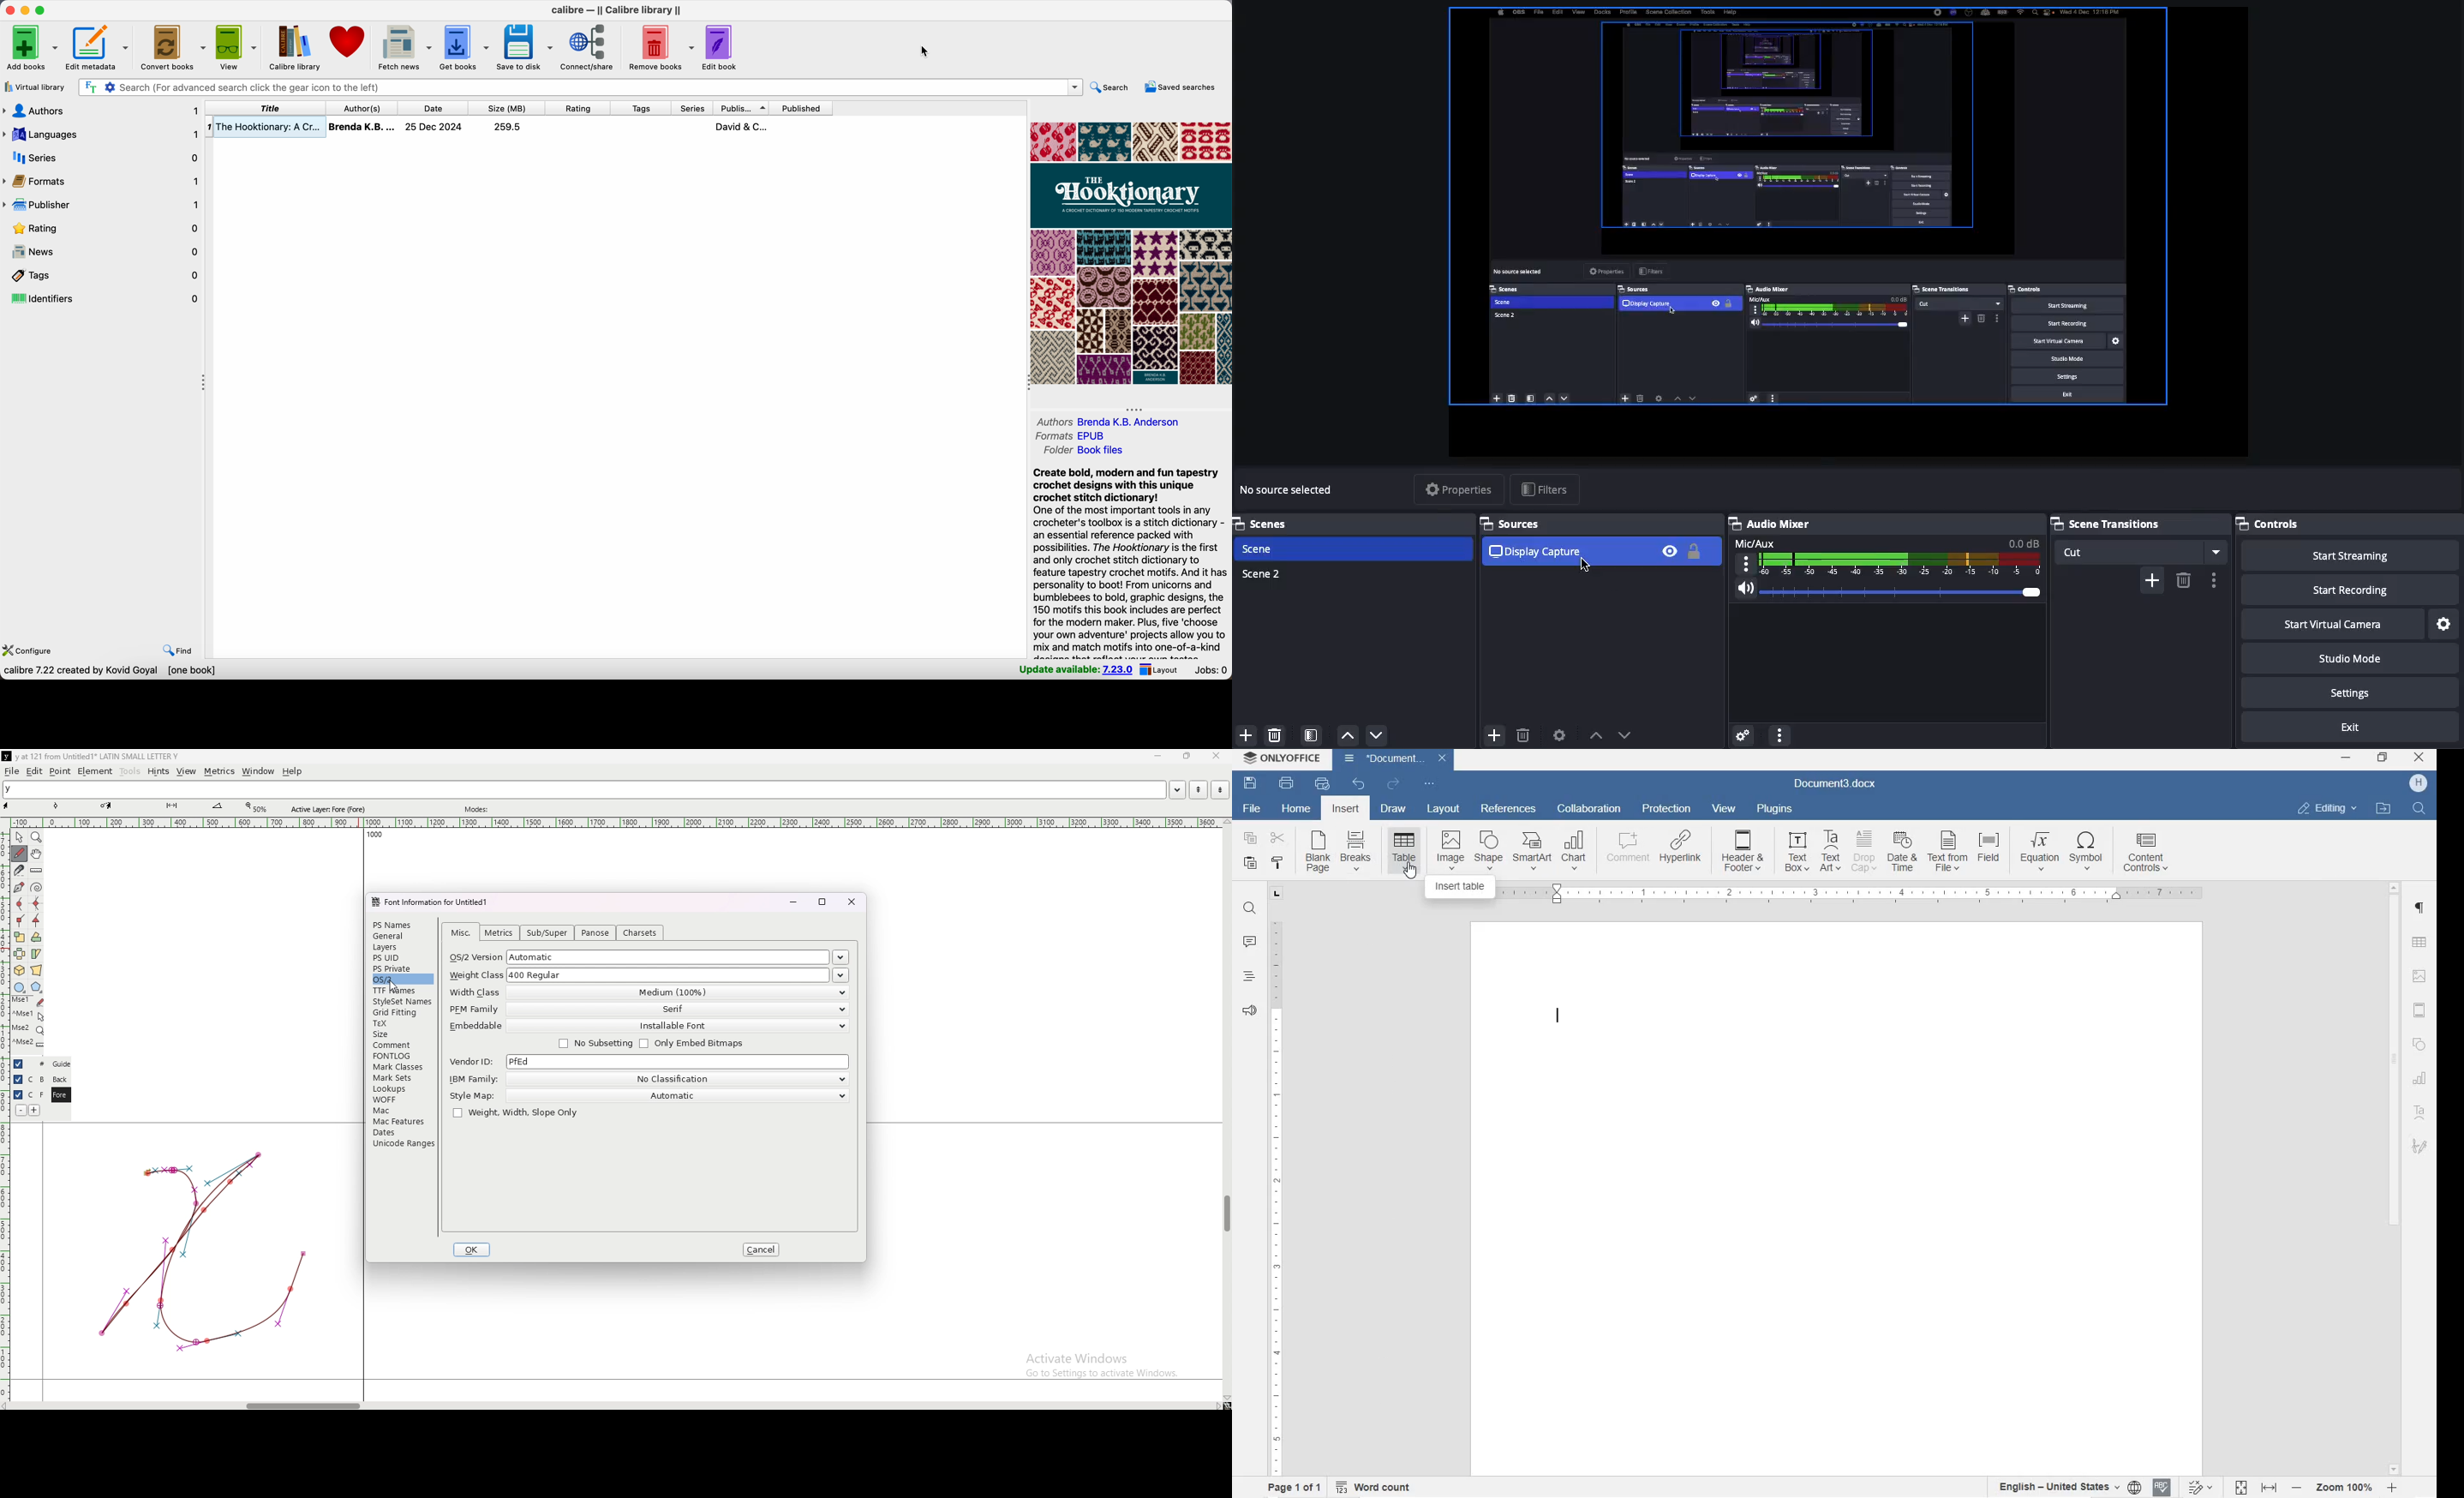 The width and height of the screenshot is (2464, 1512). I want to click on hide layer, so click(18, 1080).